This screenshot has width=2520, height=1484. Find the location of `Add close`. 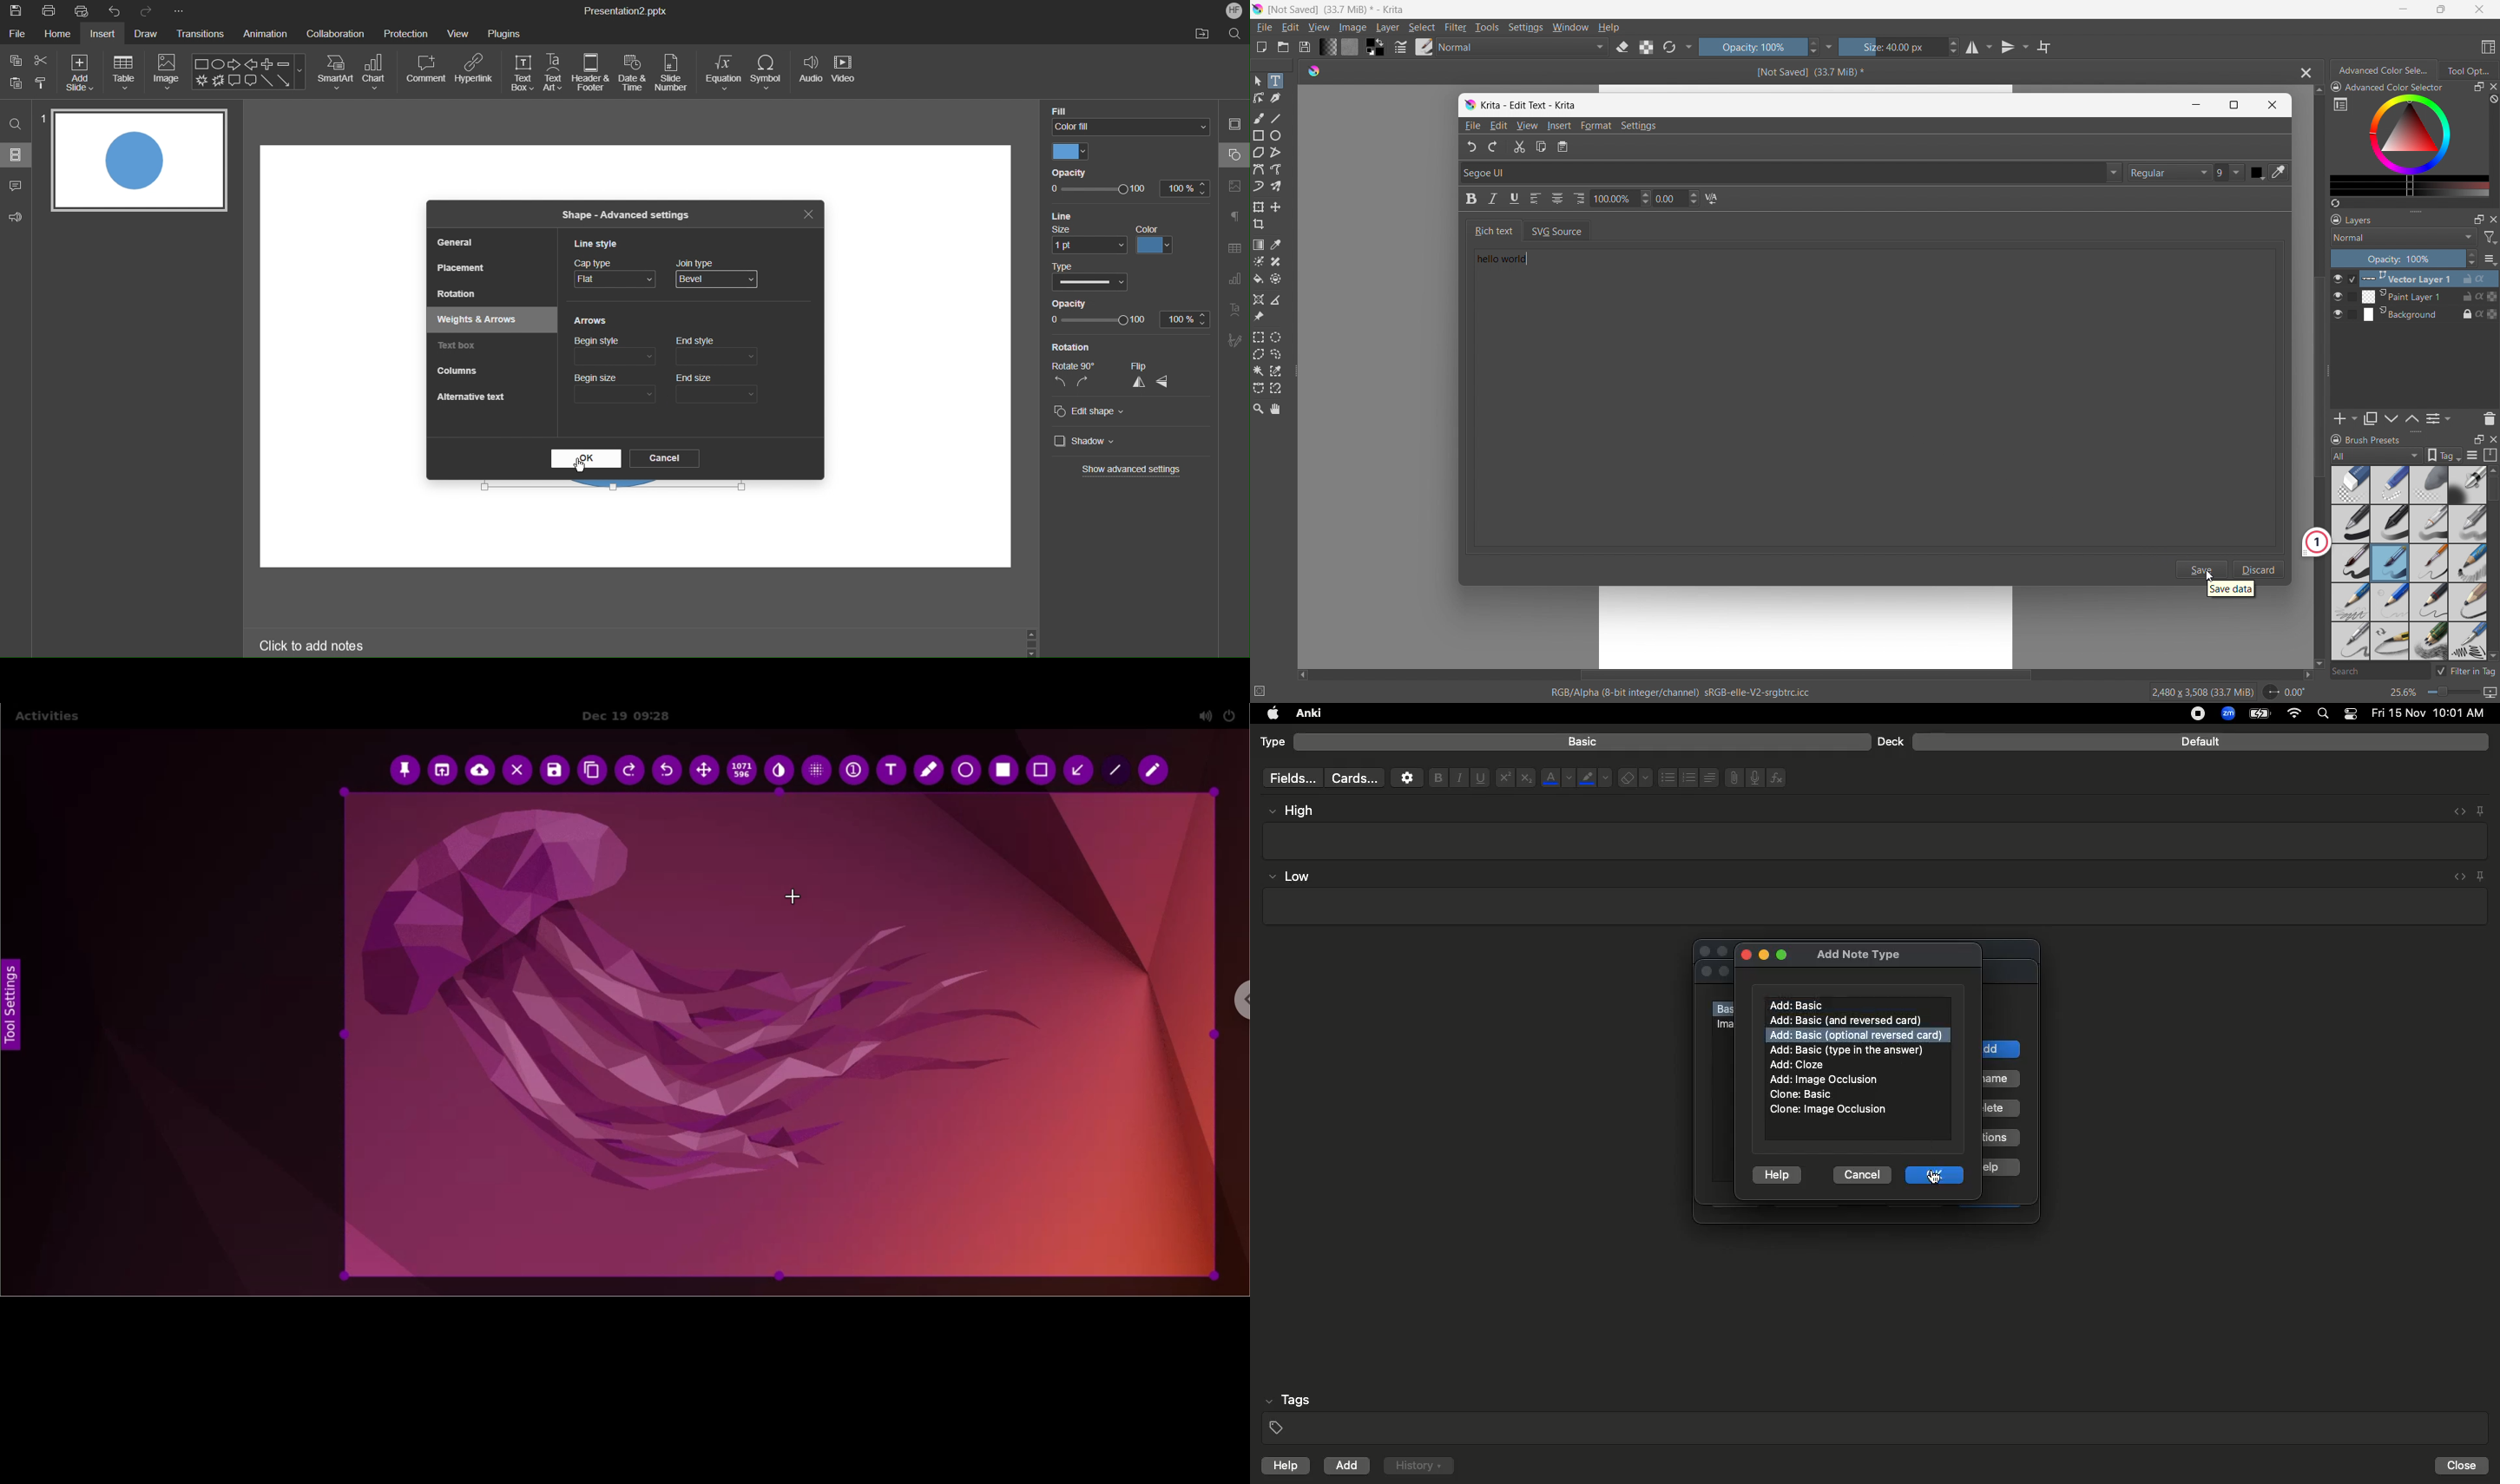

Add close is located at coordinates (1799, 1065).